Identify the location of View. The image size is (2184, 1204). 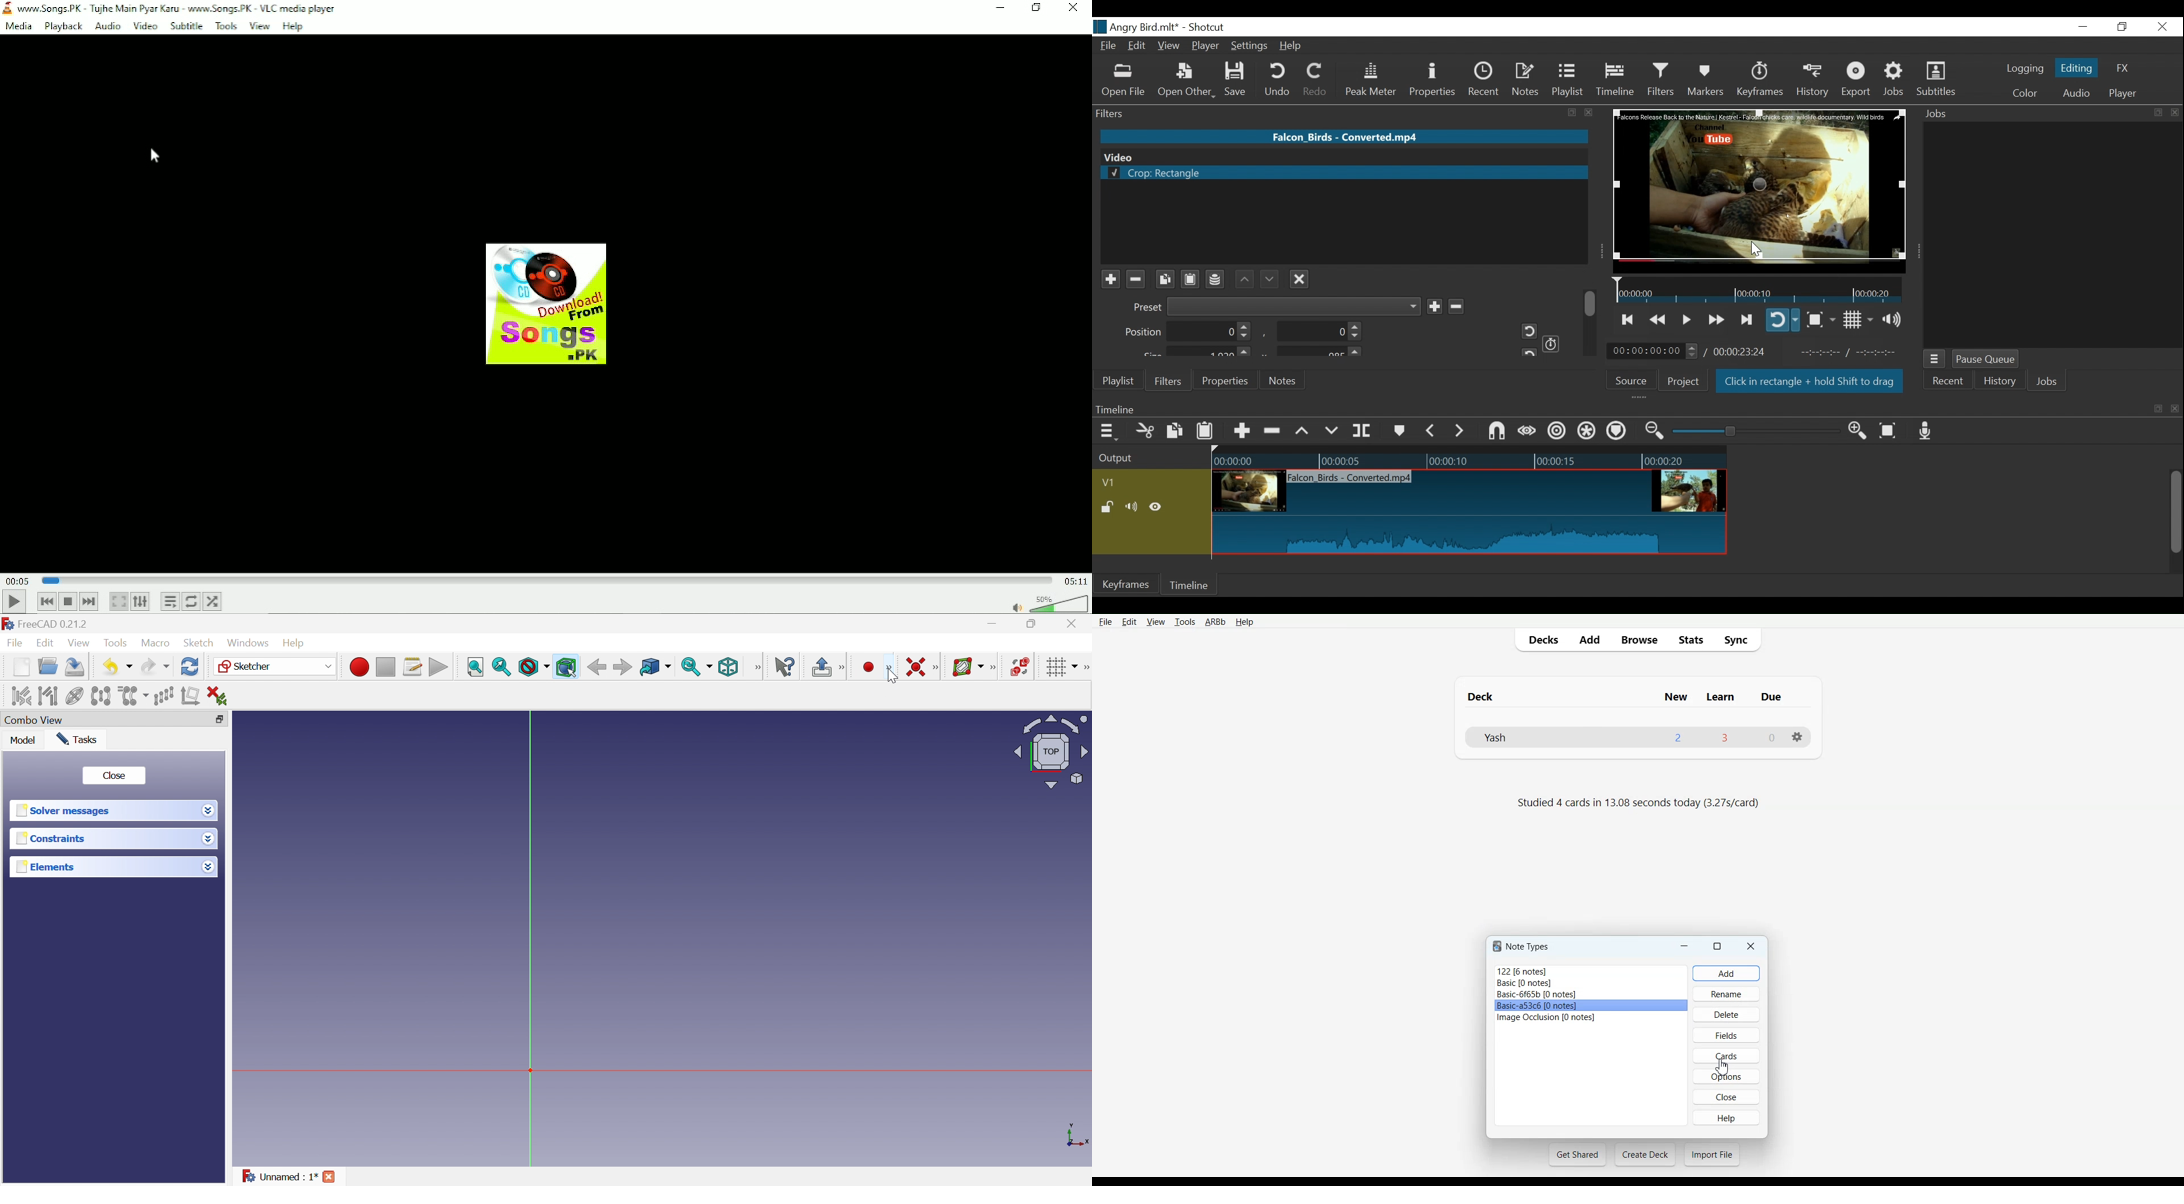
(1156, 622).